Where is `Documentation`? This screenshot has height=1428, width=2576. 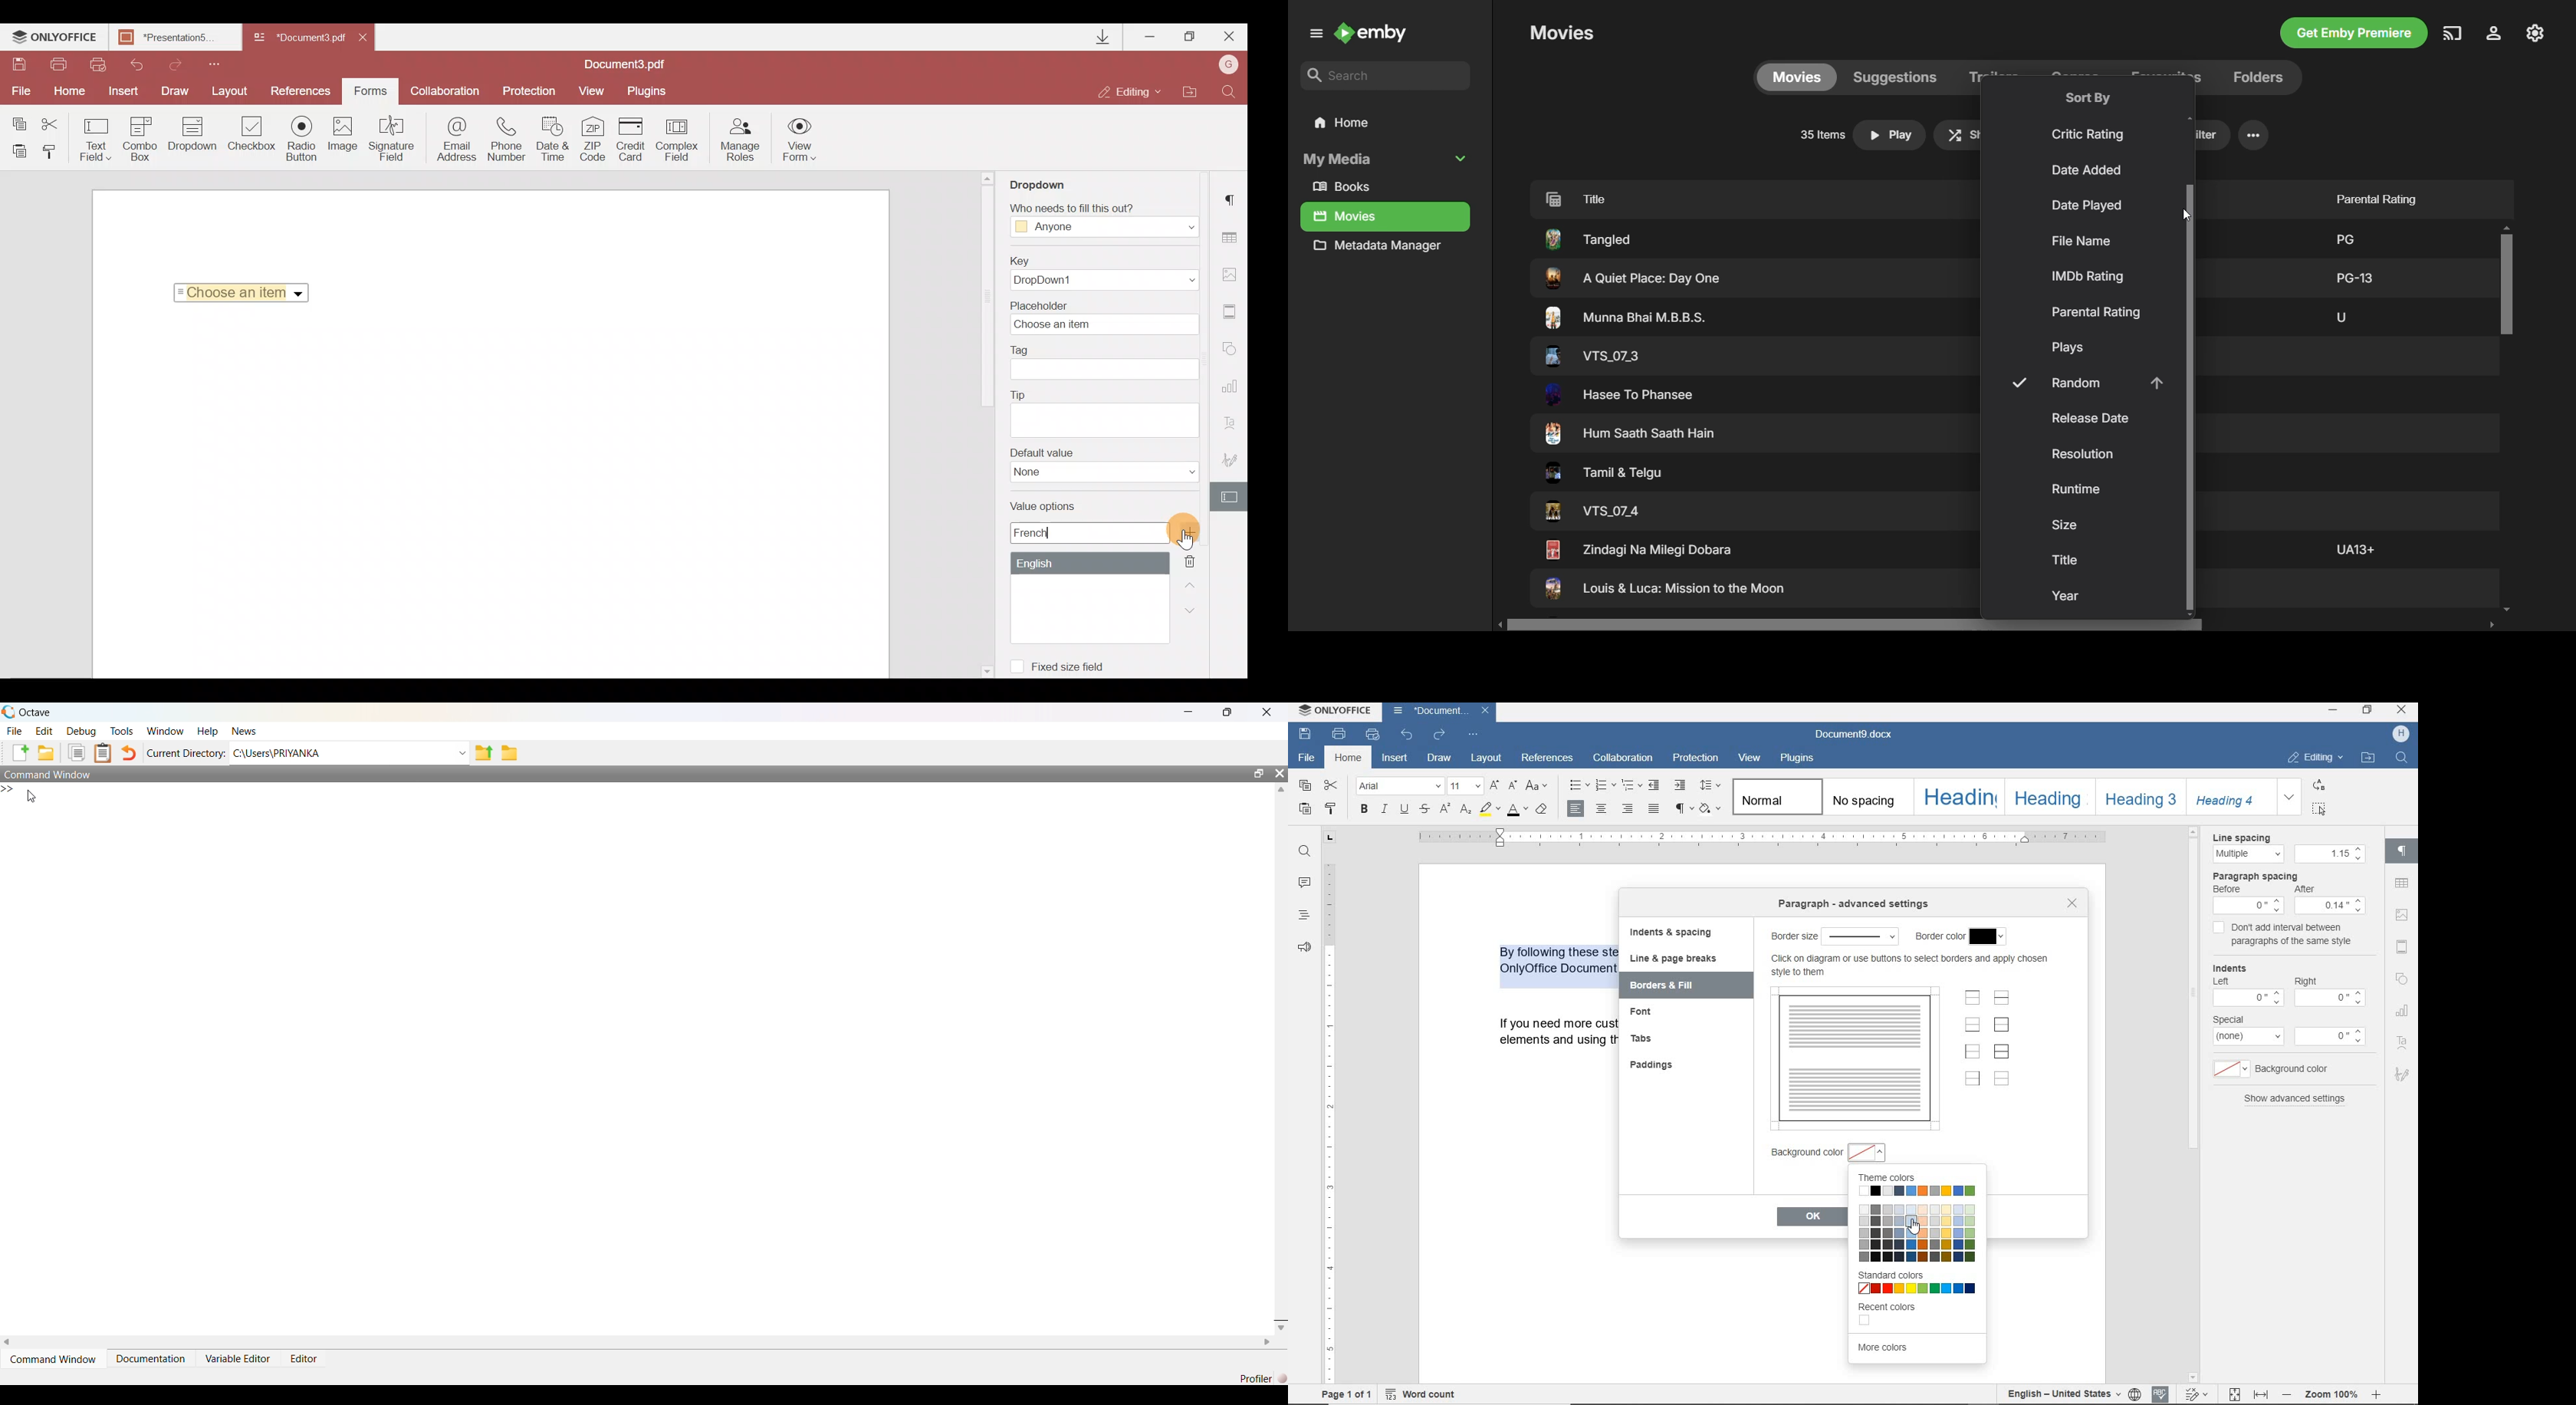
Documentation is located at coordinates (152, 1359).